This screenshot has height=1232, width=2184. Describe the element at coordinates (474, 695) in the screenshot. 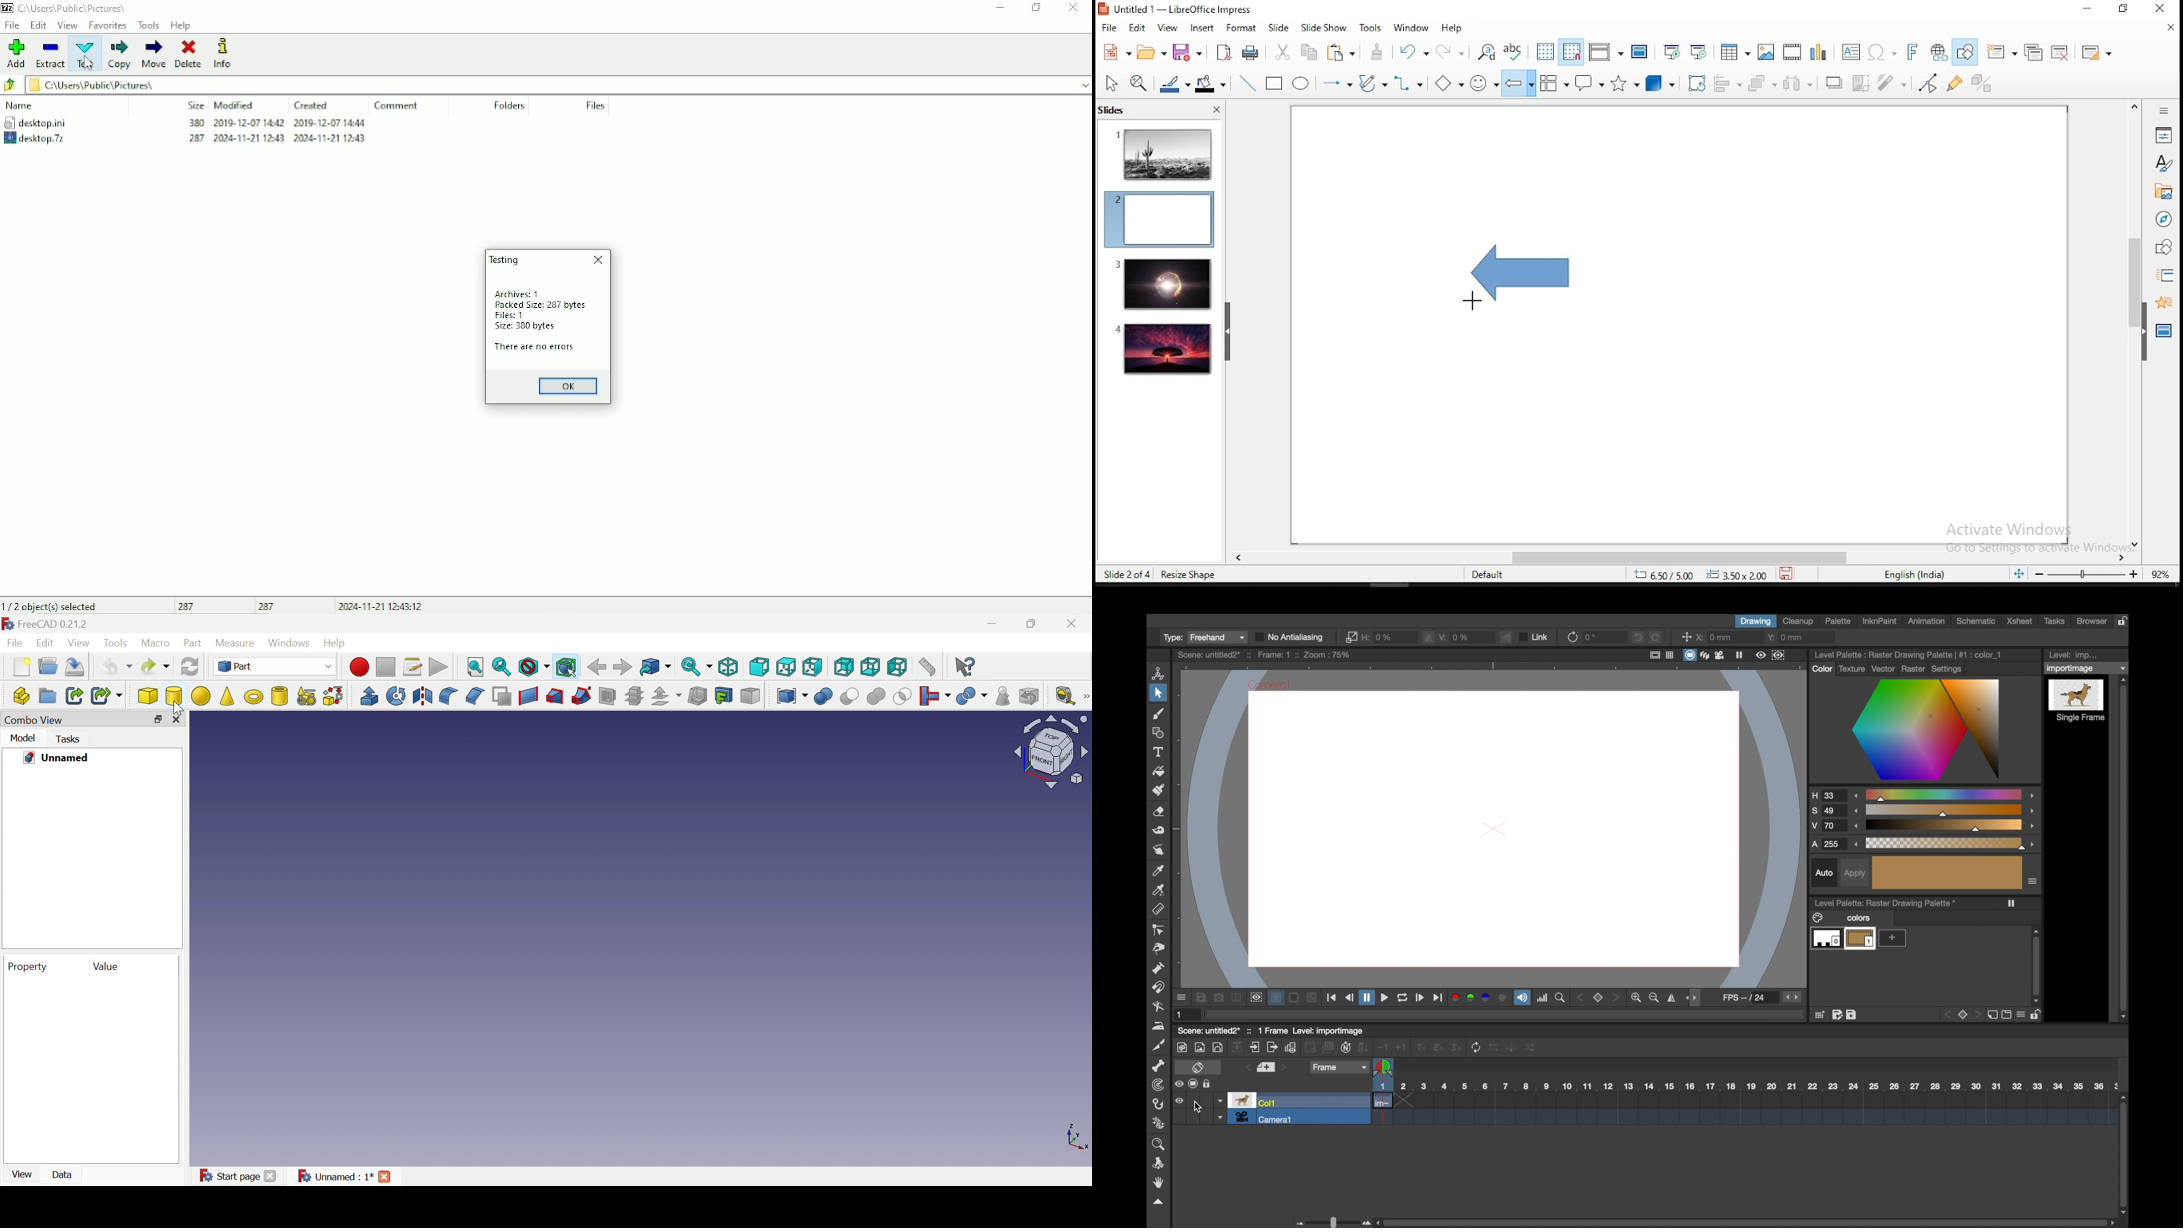

I see `Chamfer` at that location.